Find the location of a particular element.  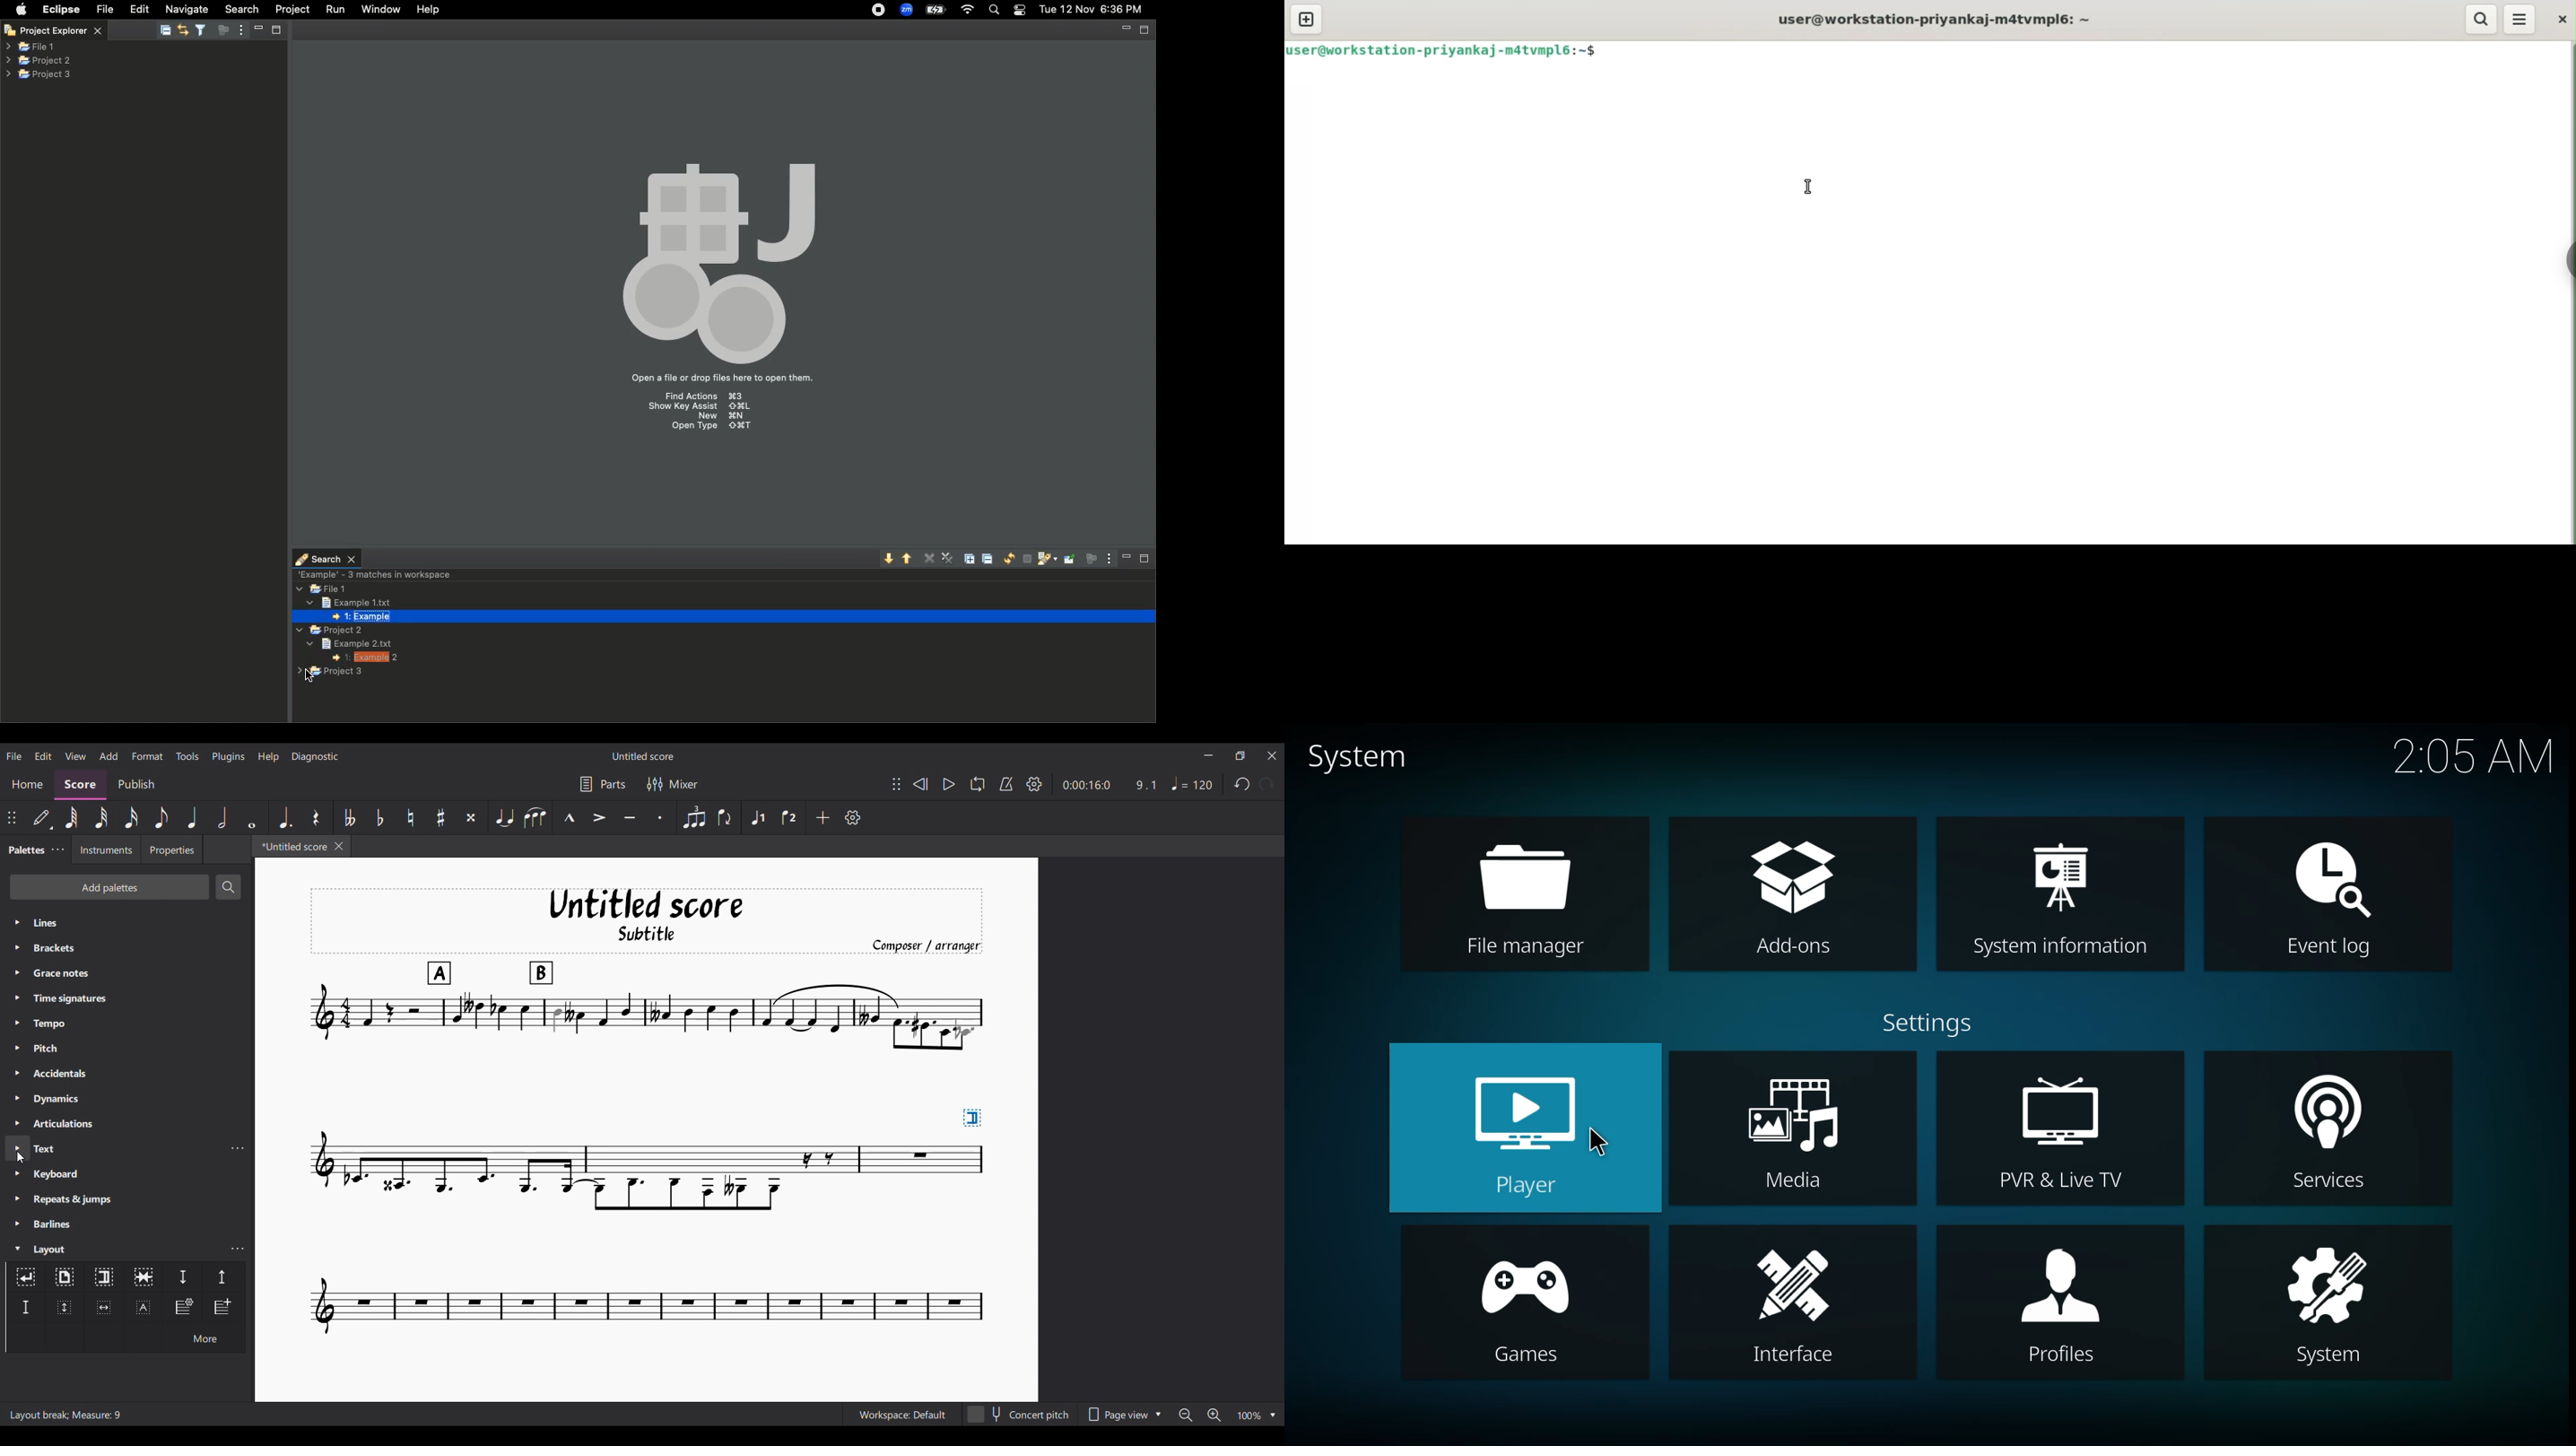

minimize is located at coordinates (1126, 31).